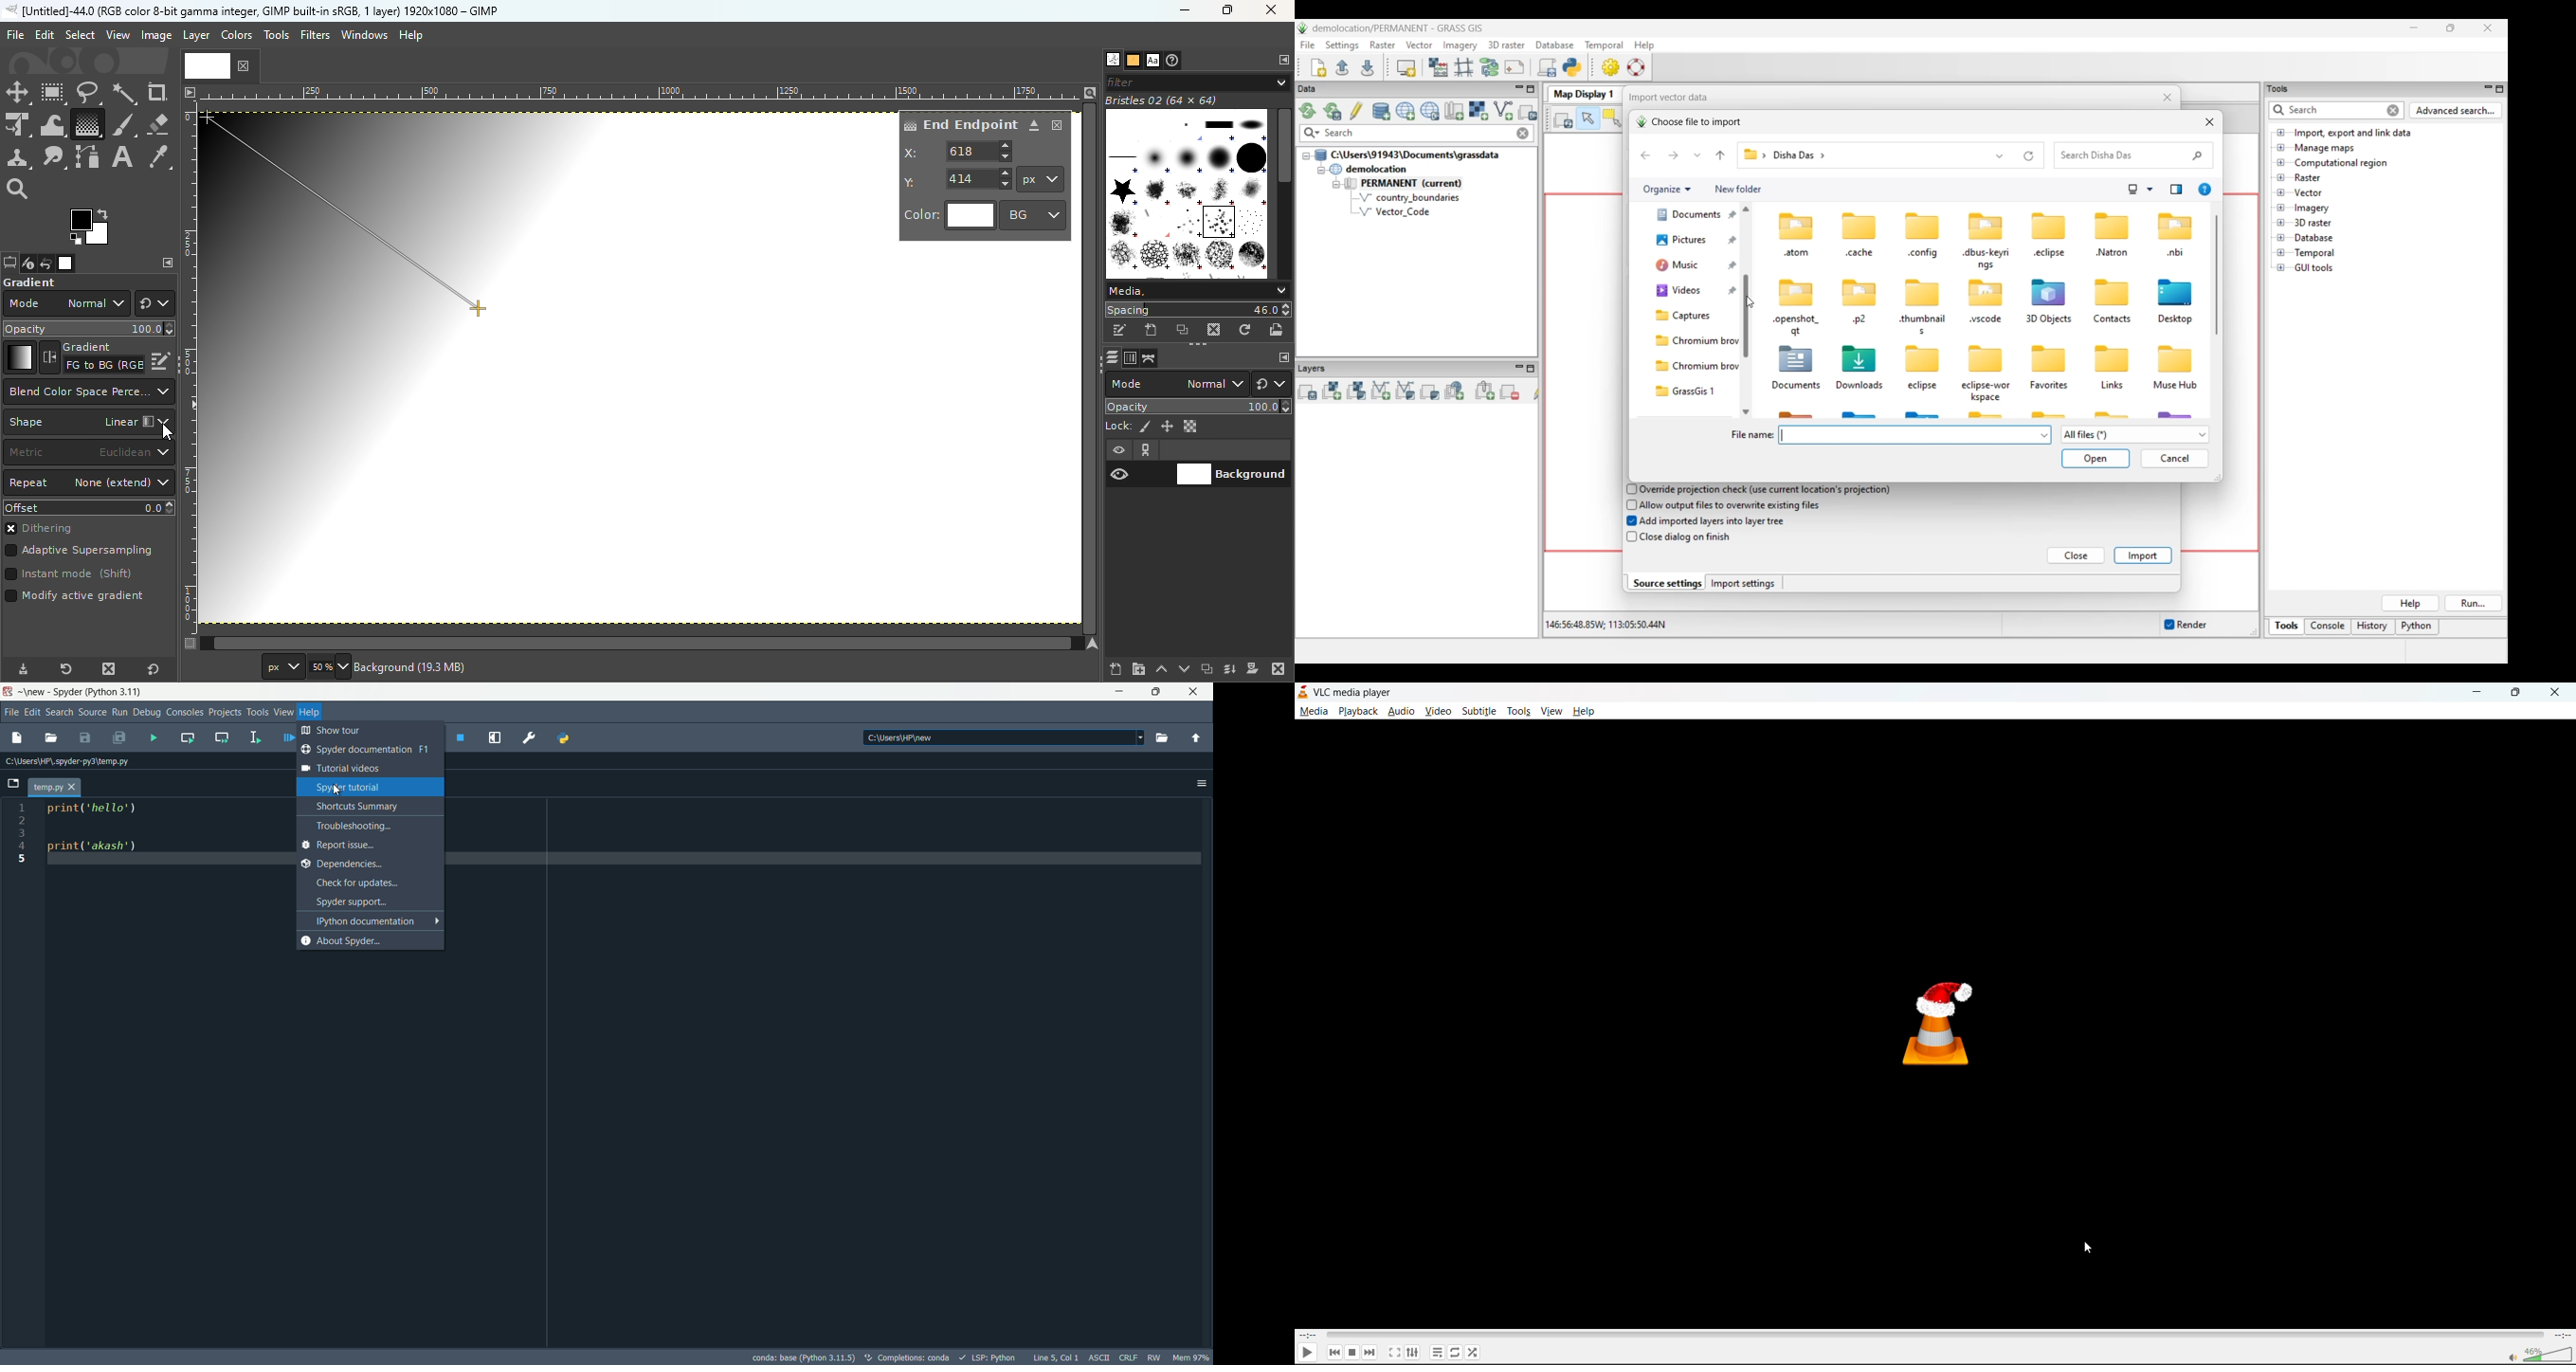 This screenshot has height=1372, width=2576. Describe the element at coordinates (342, 731) in the screenshot. I see `show tour` at that location.